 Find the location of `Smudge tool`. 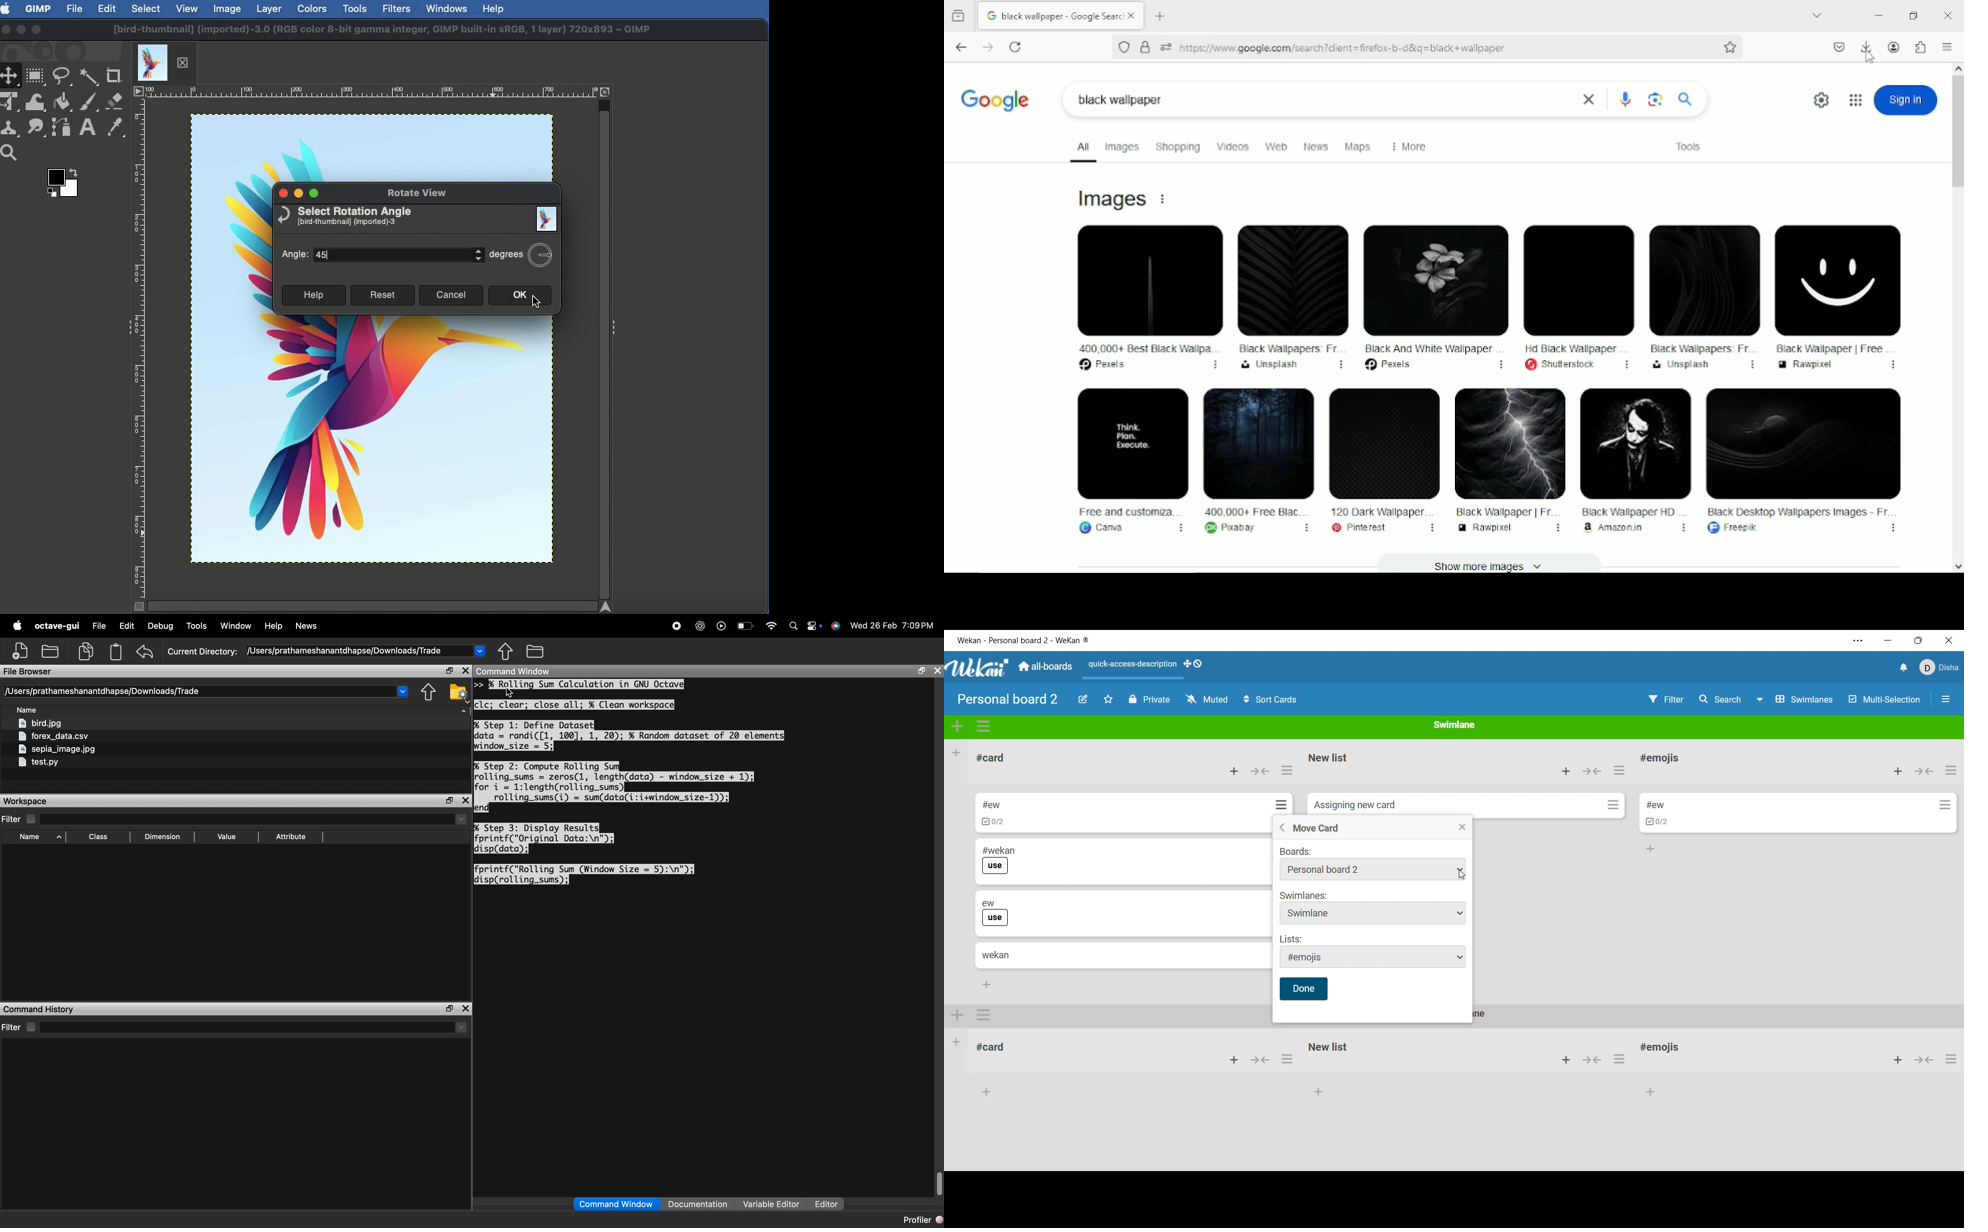

Smudge tool is located at coordinates (34, 127).